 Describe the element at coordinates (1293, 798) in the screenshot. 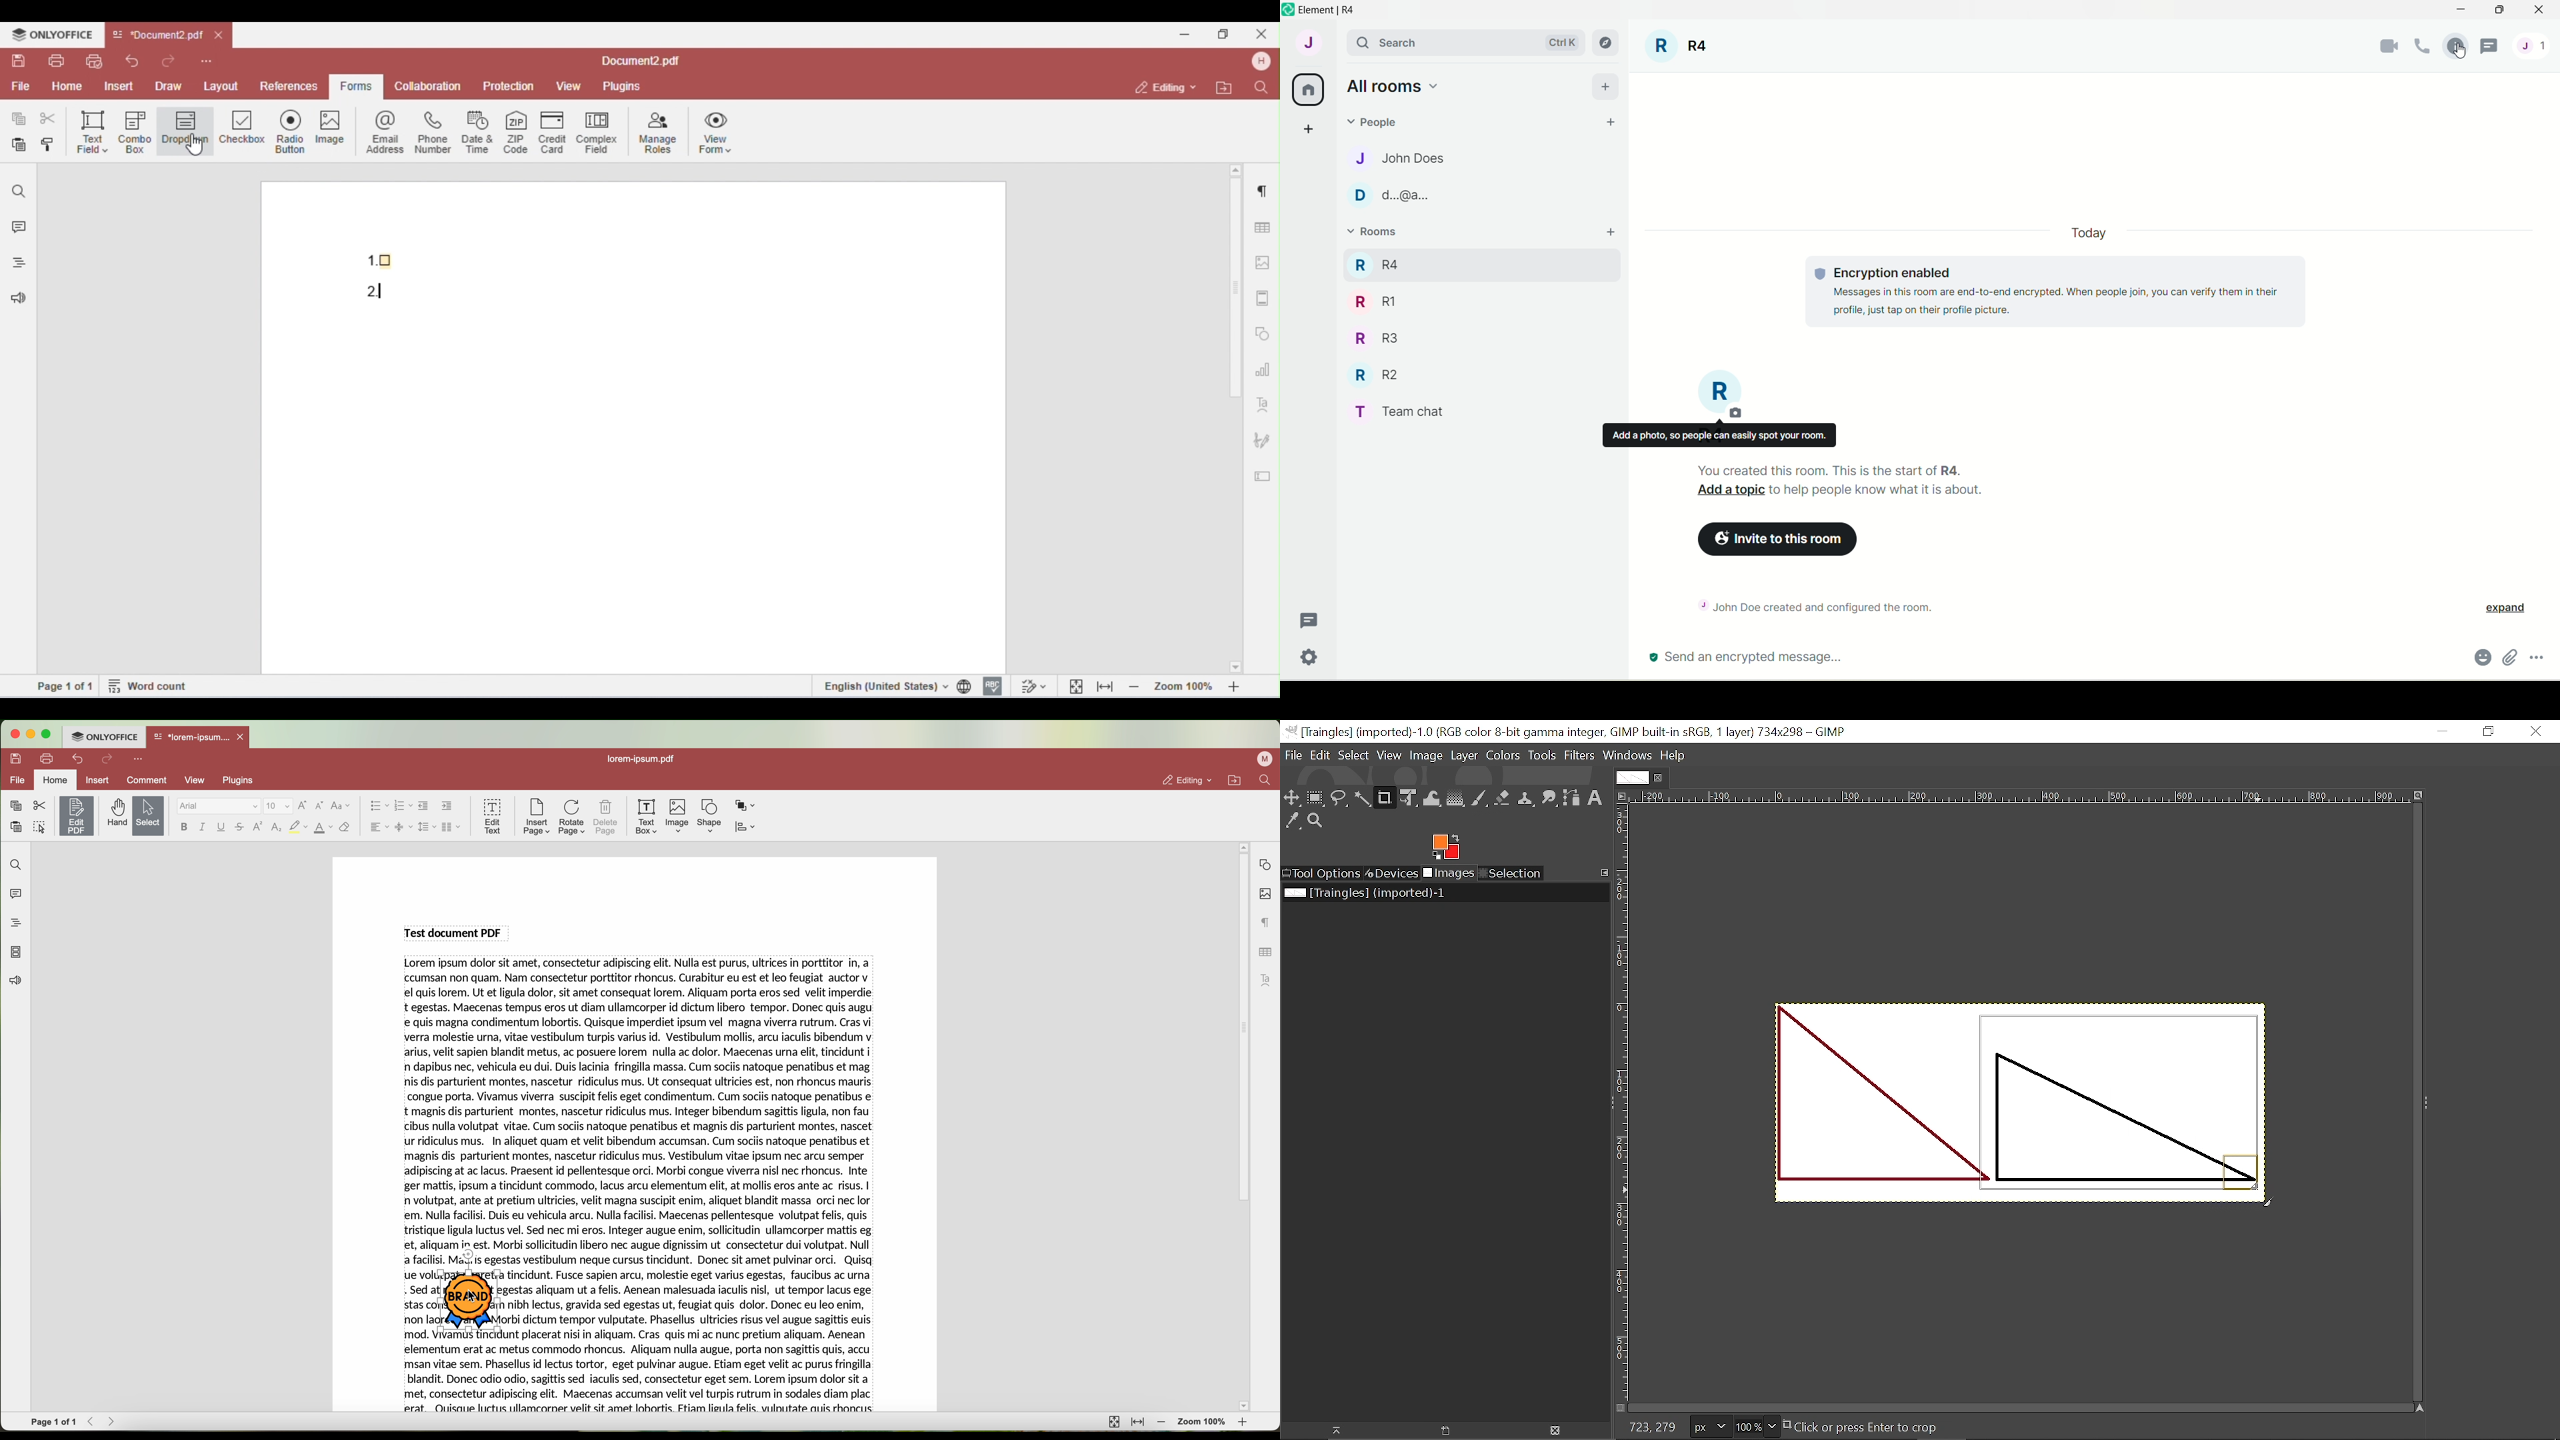

I see `move tool` at that location.